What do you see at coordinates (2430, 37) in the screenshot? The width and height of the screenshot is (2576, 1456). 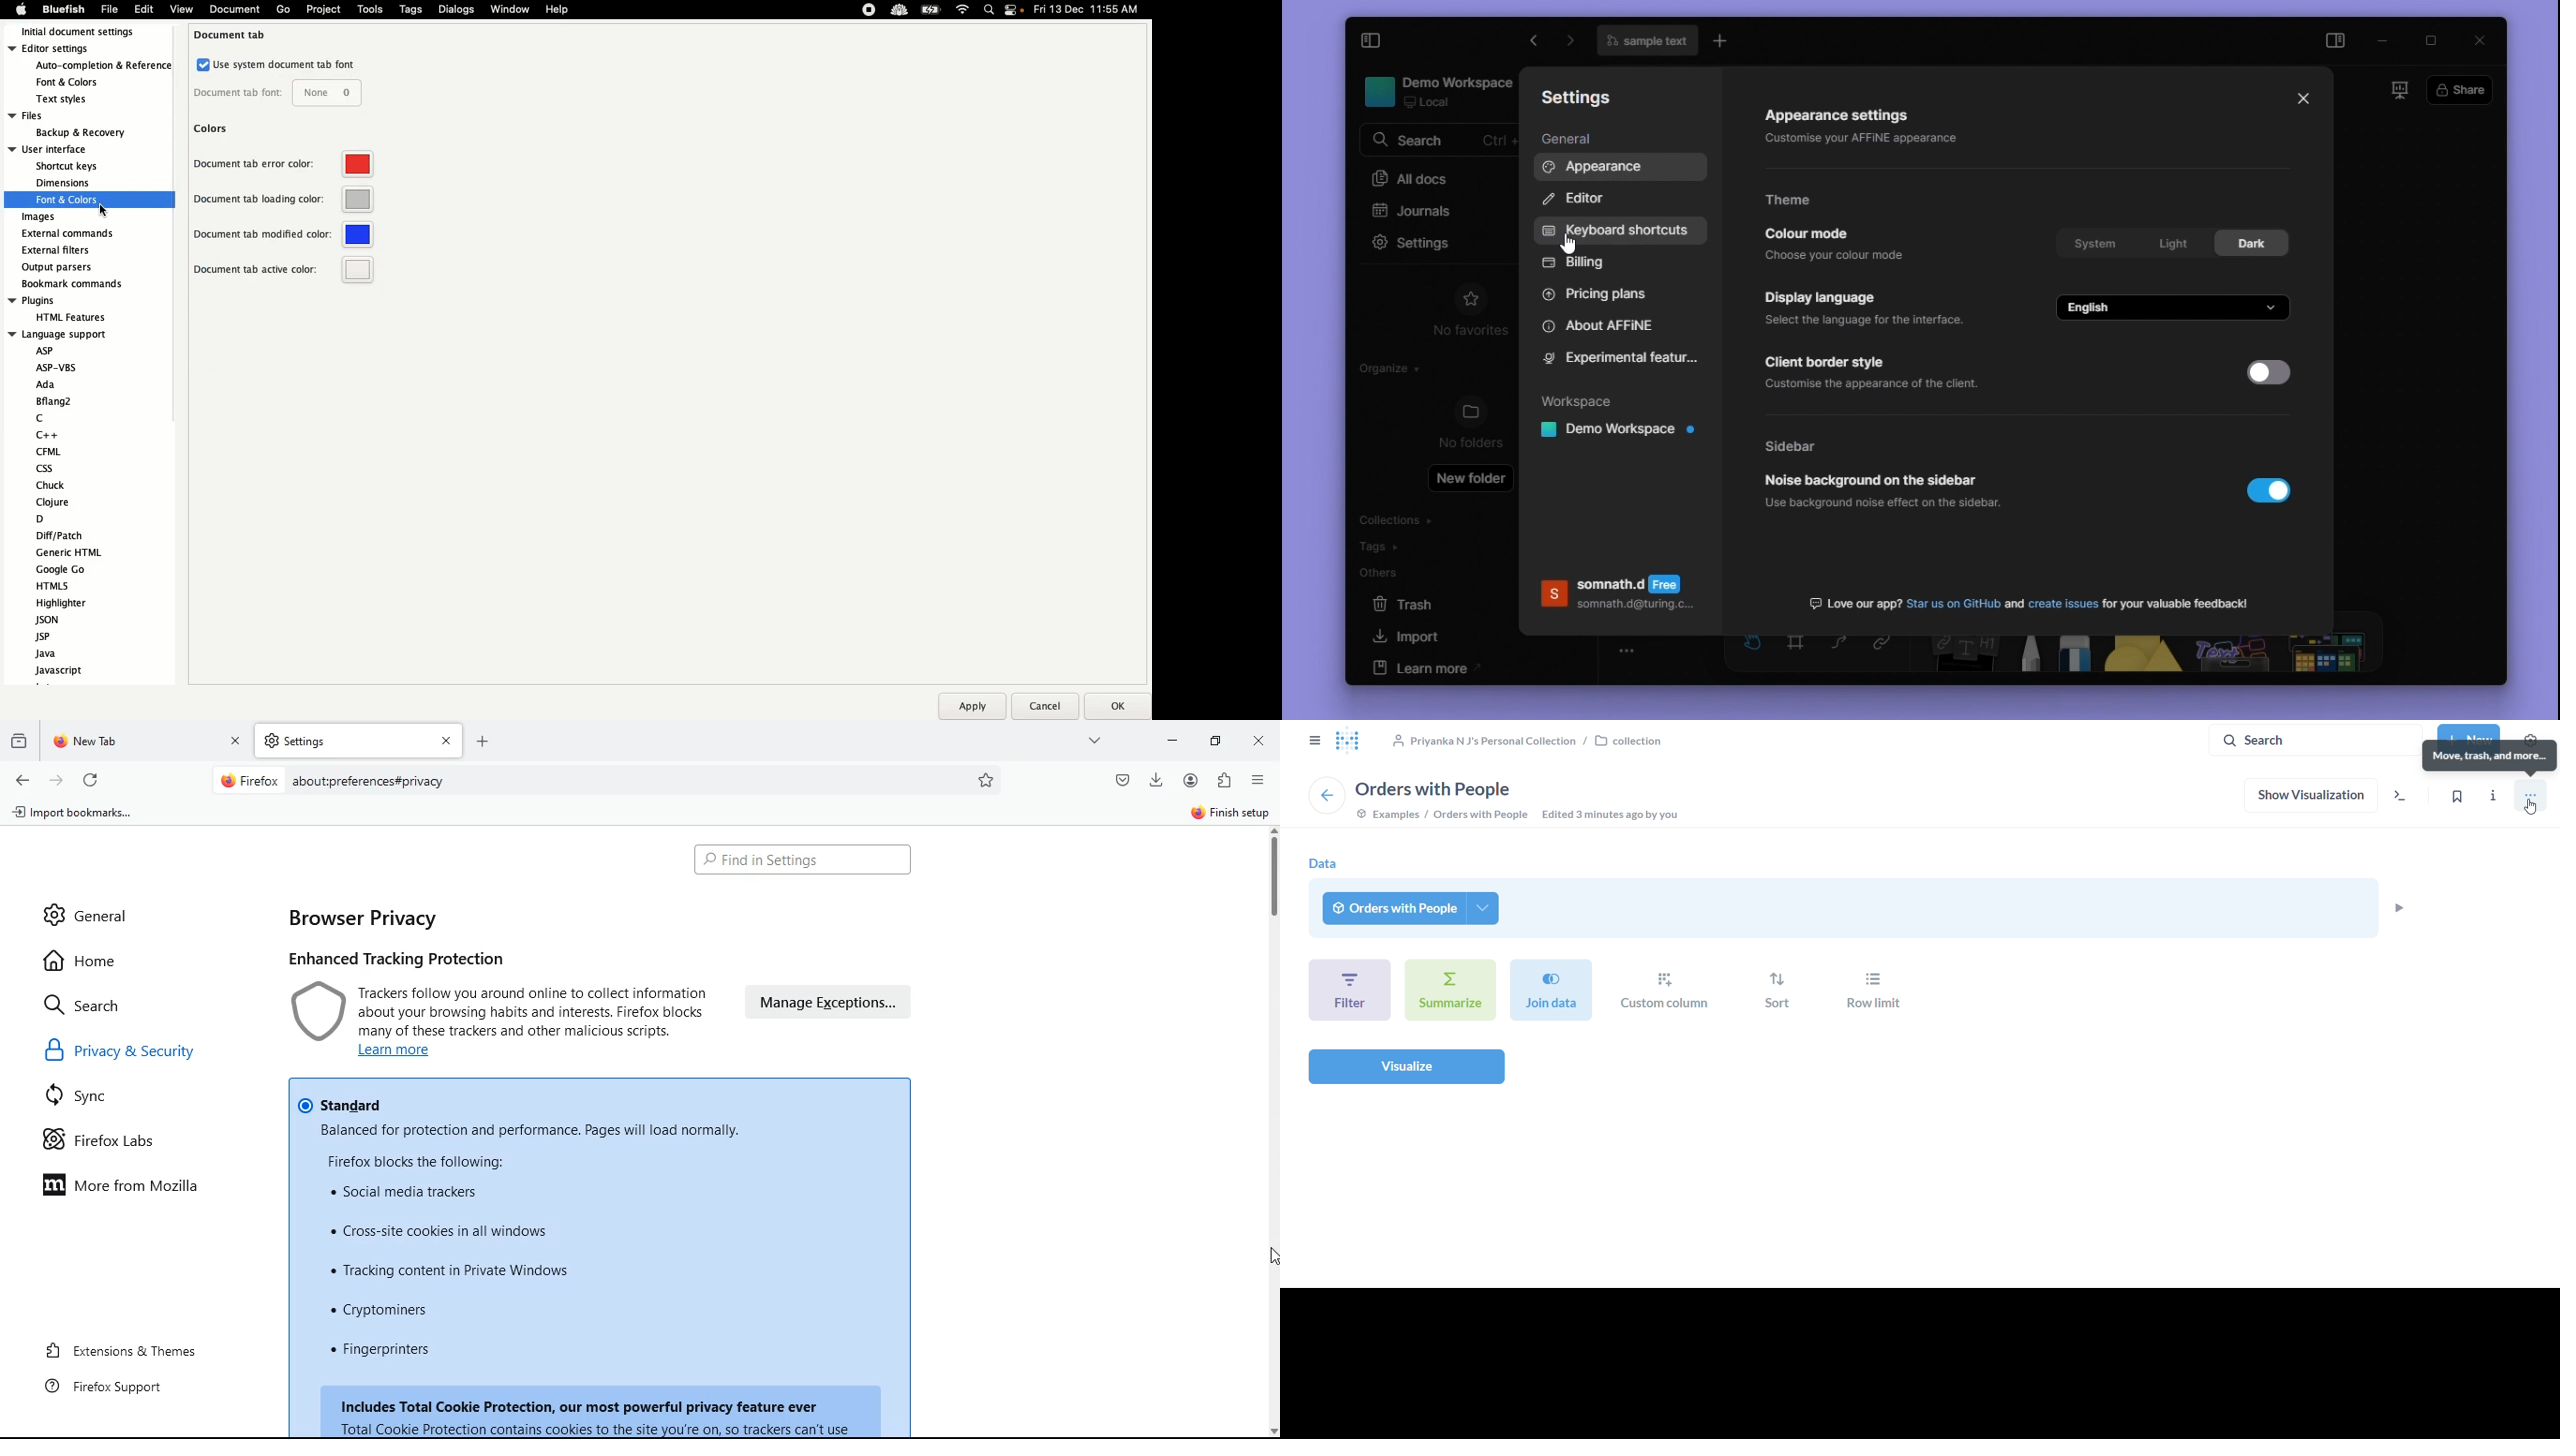 I see `maximize` at bounding box center [2430, 37].